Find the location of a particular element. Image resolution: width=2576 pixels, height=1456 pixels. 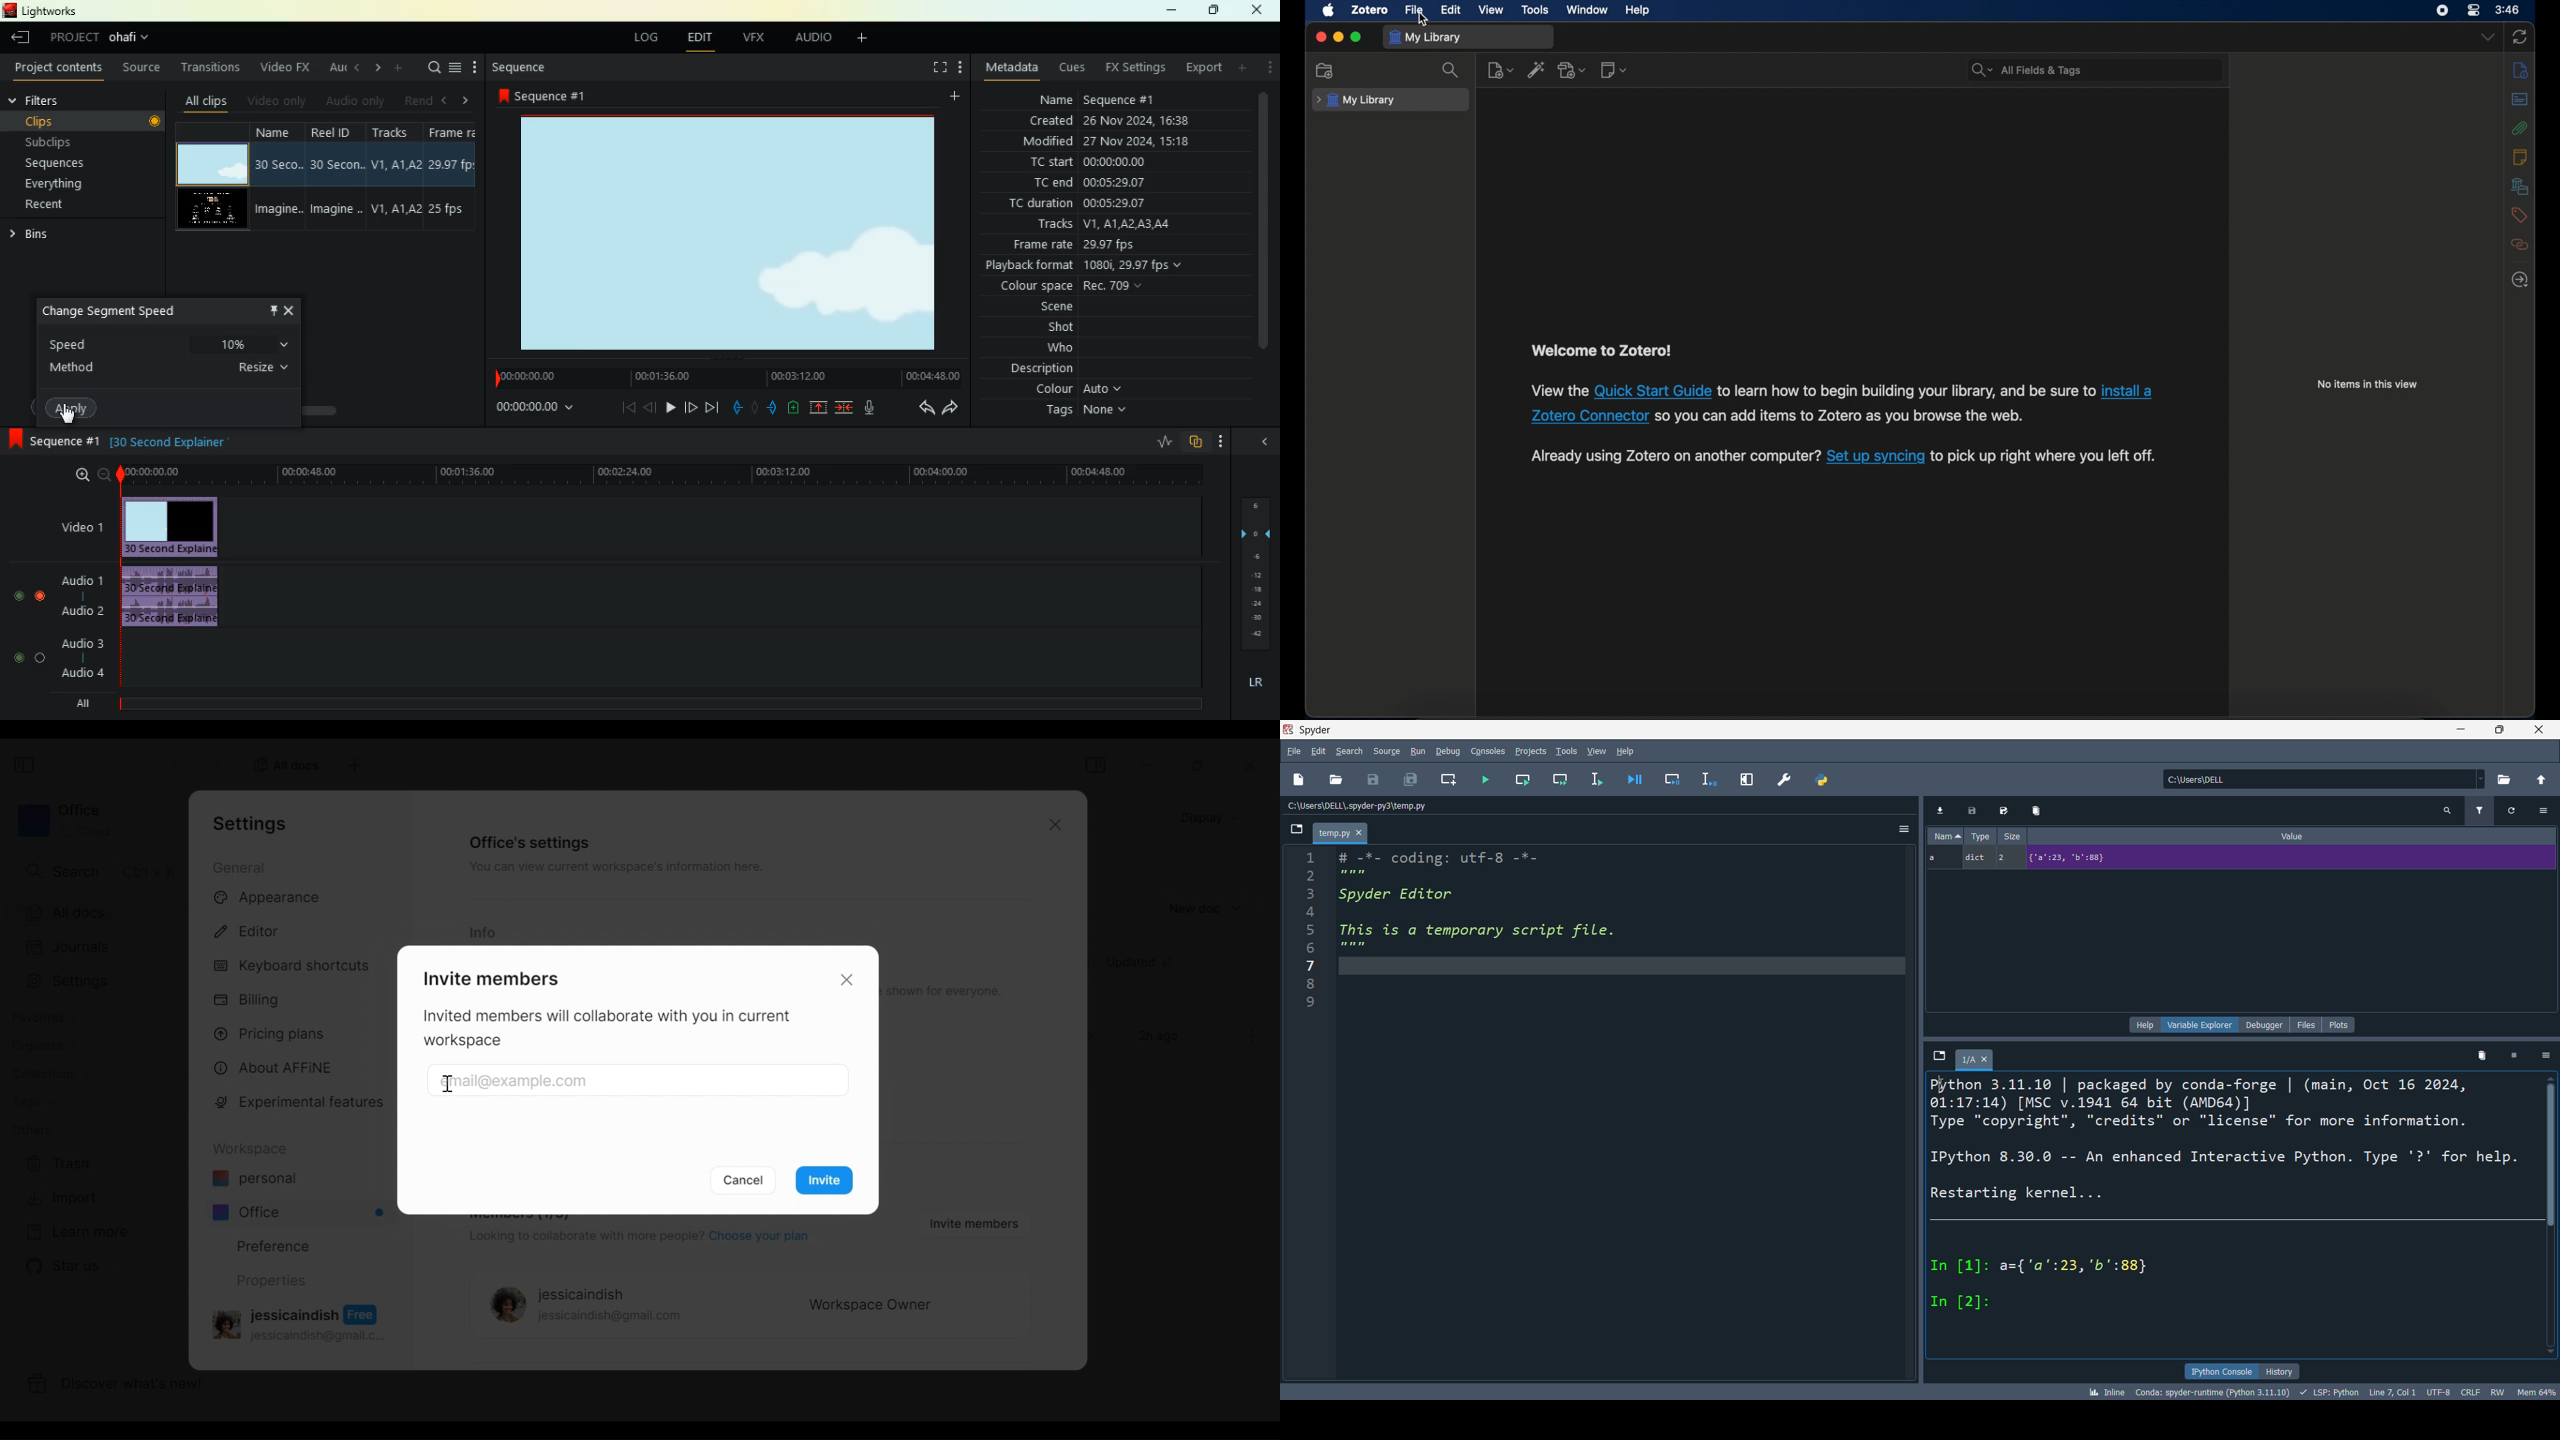

forward is located at coordinates (691, 409).